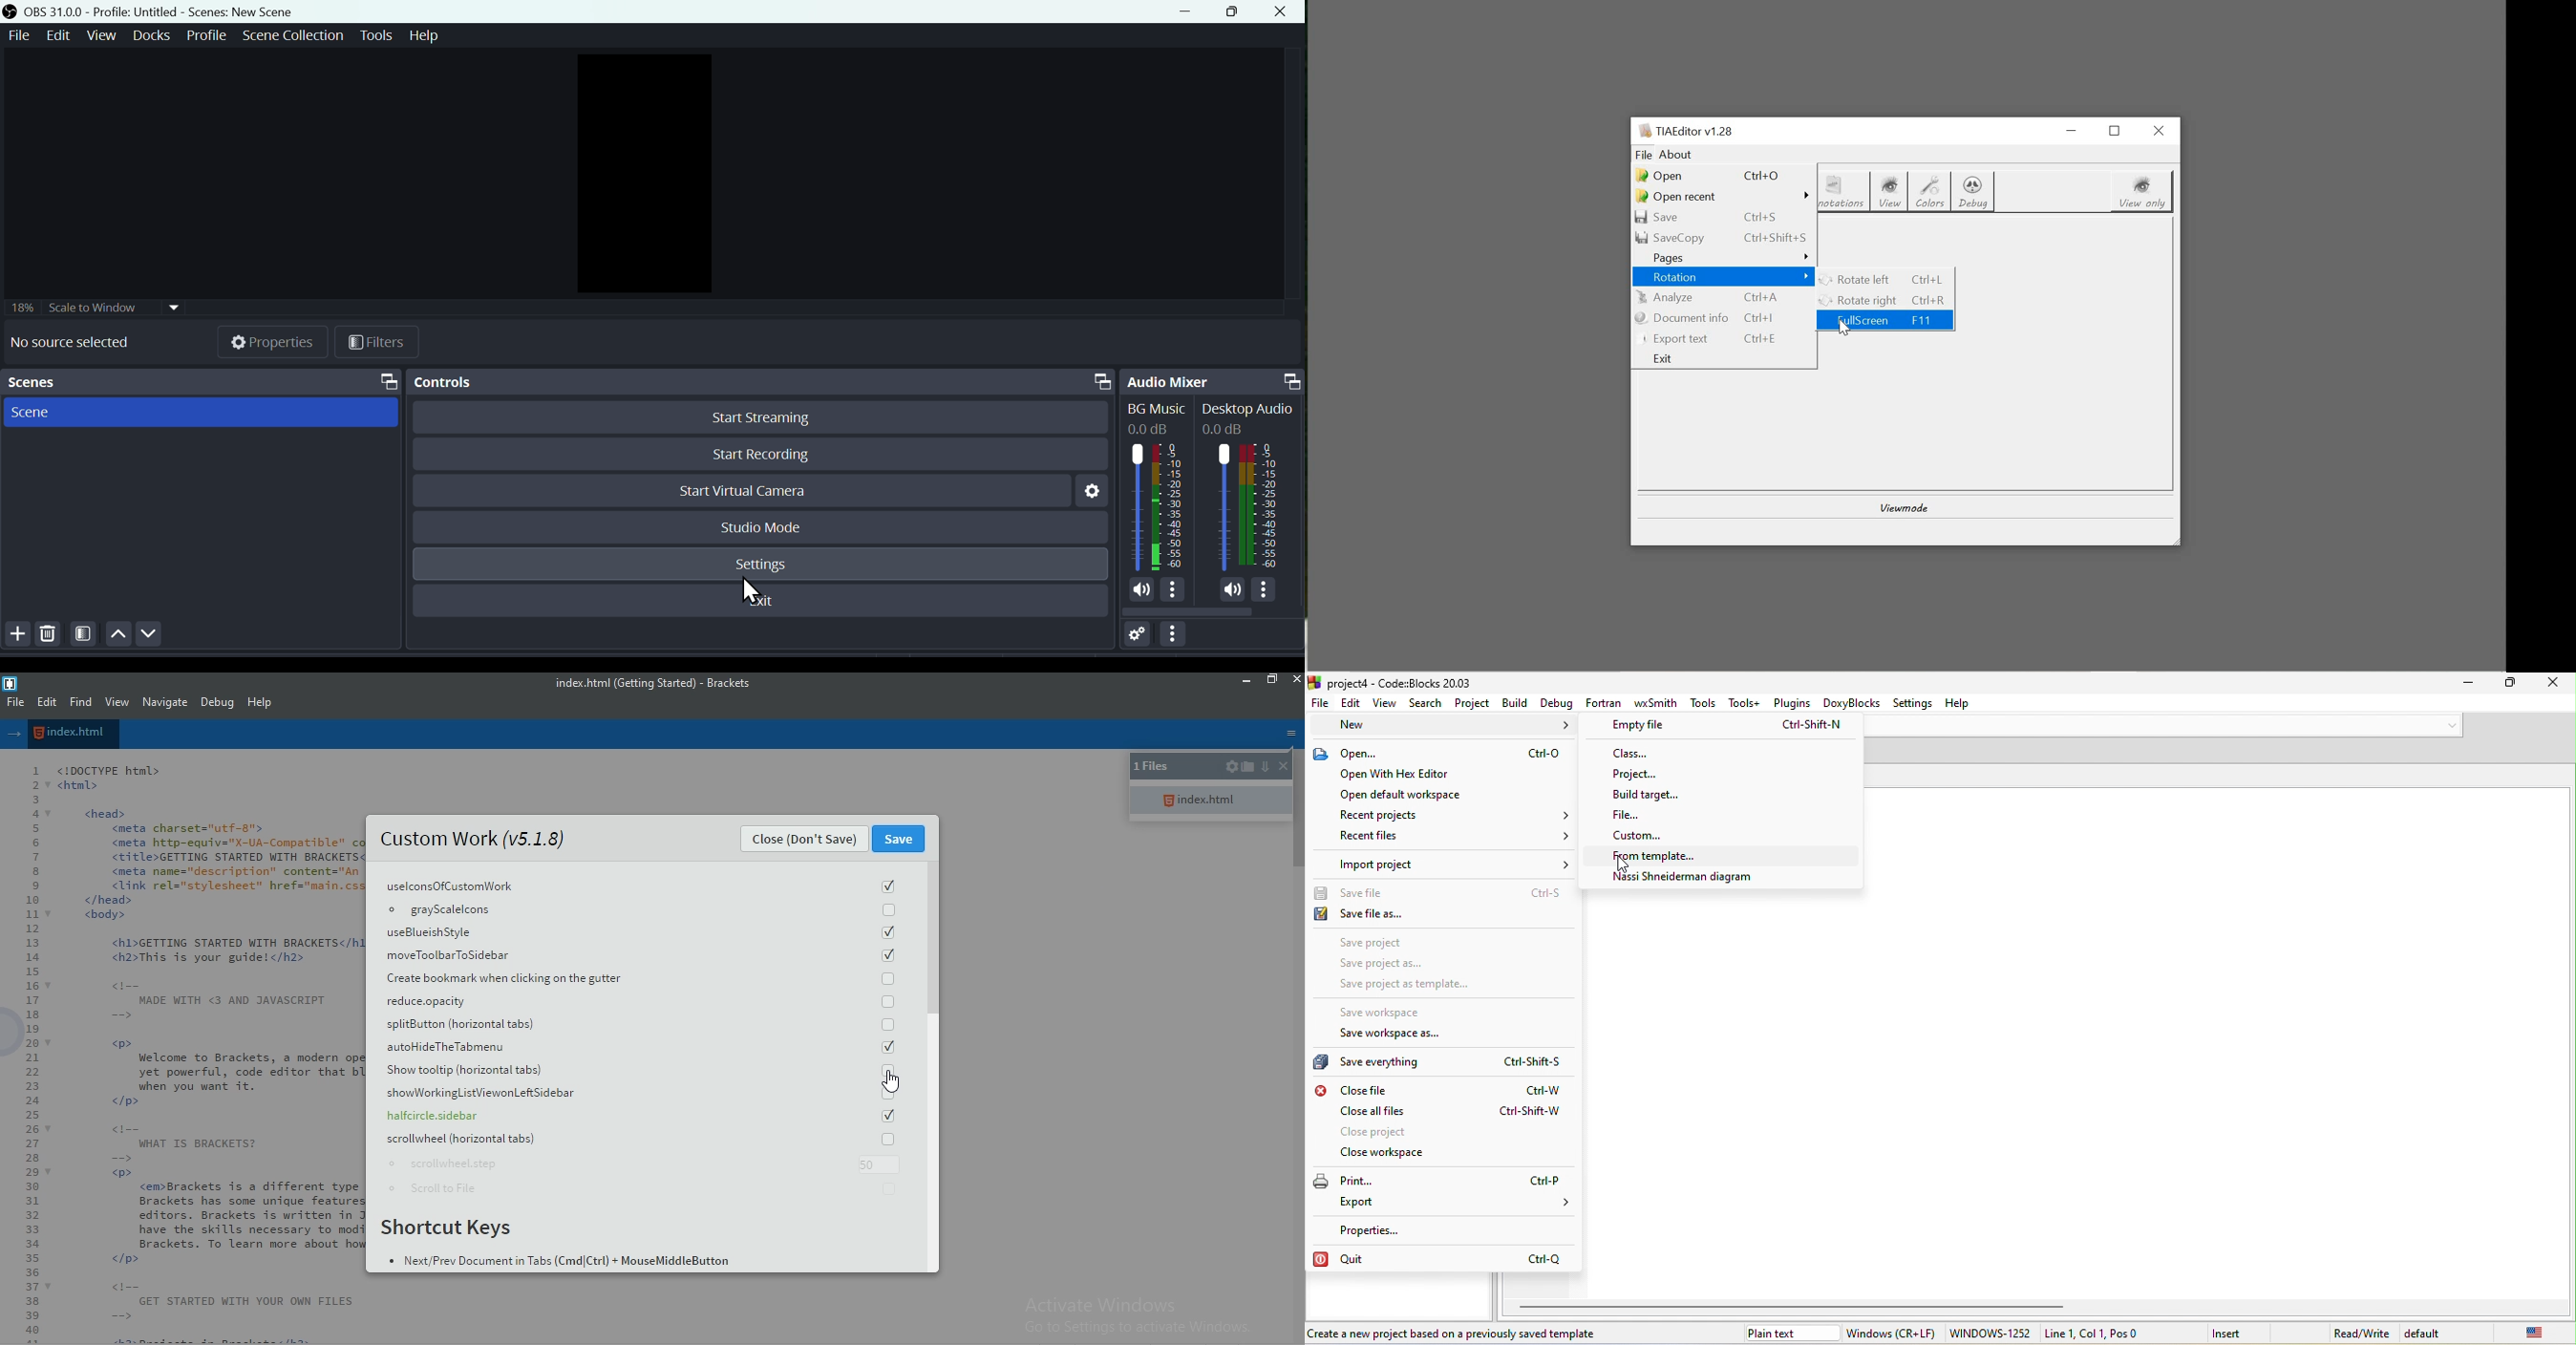 The width and height of the screenshot is (2576, 1372). I want to click on Scene collection, so click(292, 37).